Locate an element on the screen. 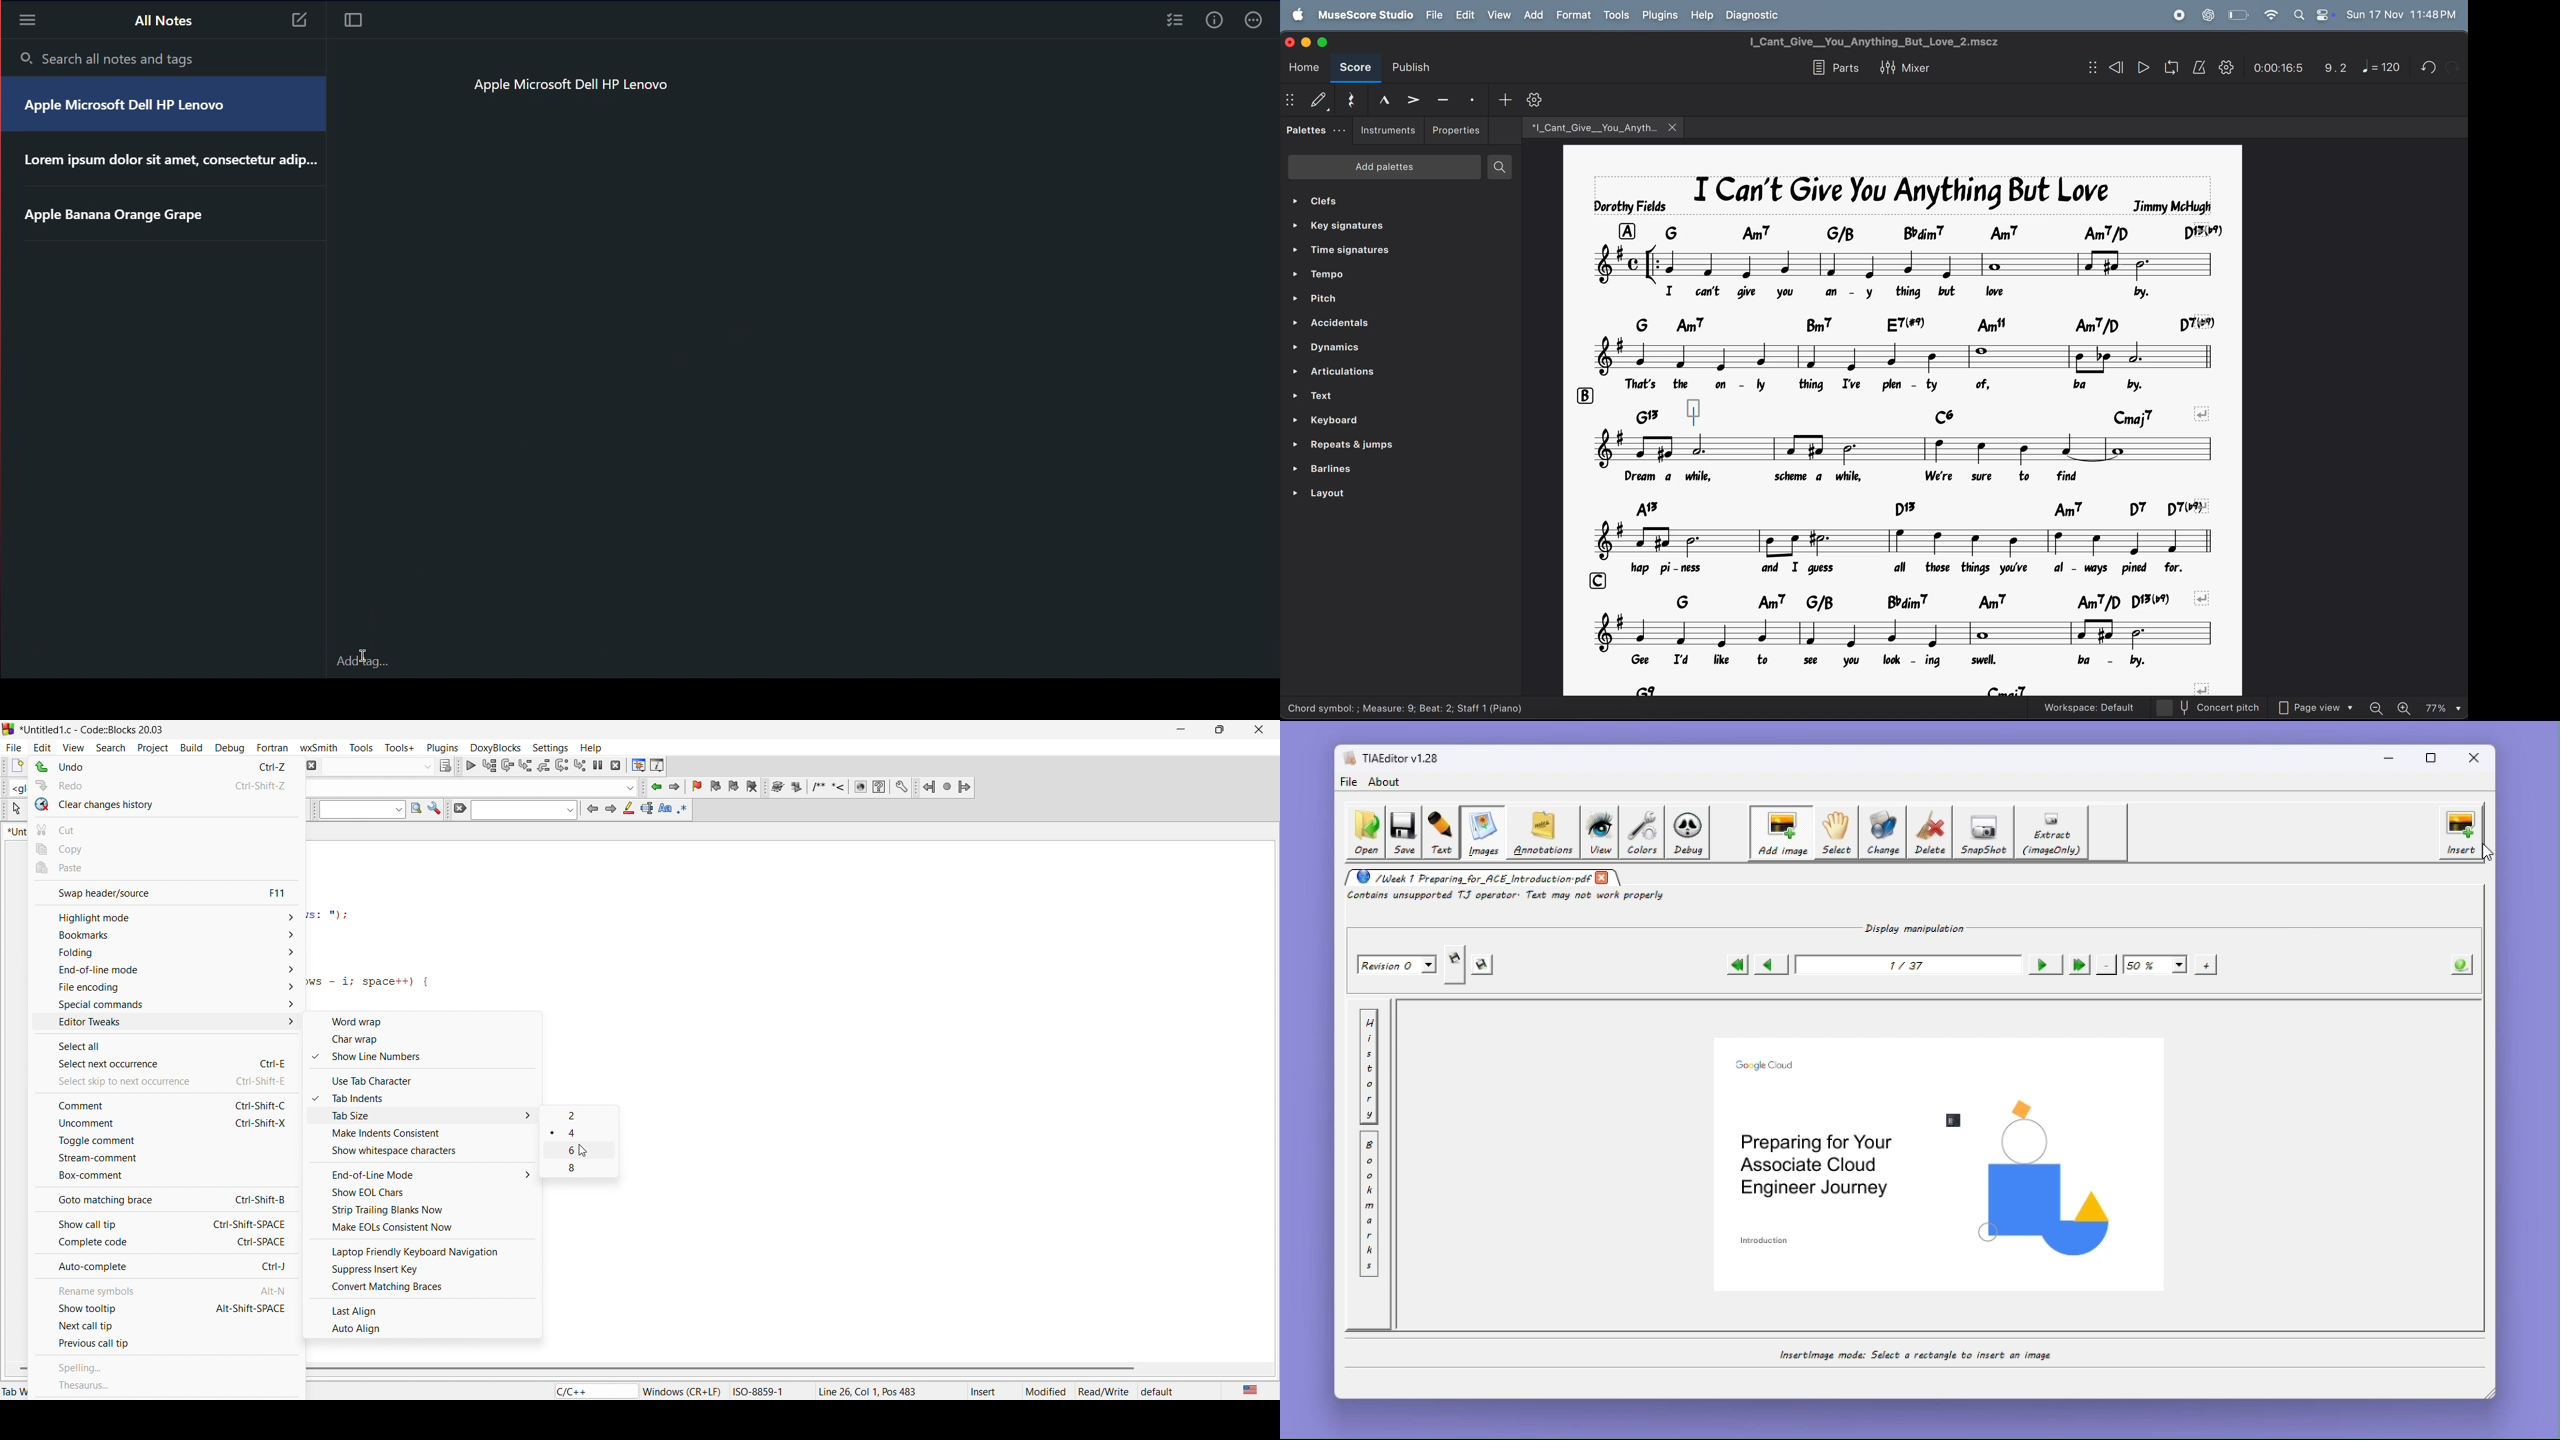 Image resolution: width=2576 pixels, height=1456 pixels. b row is located at coordinates (1582, 395).